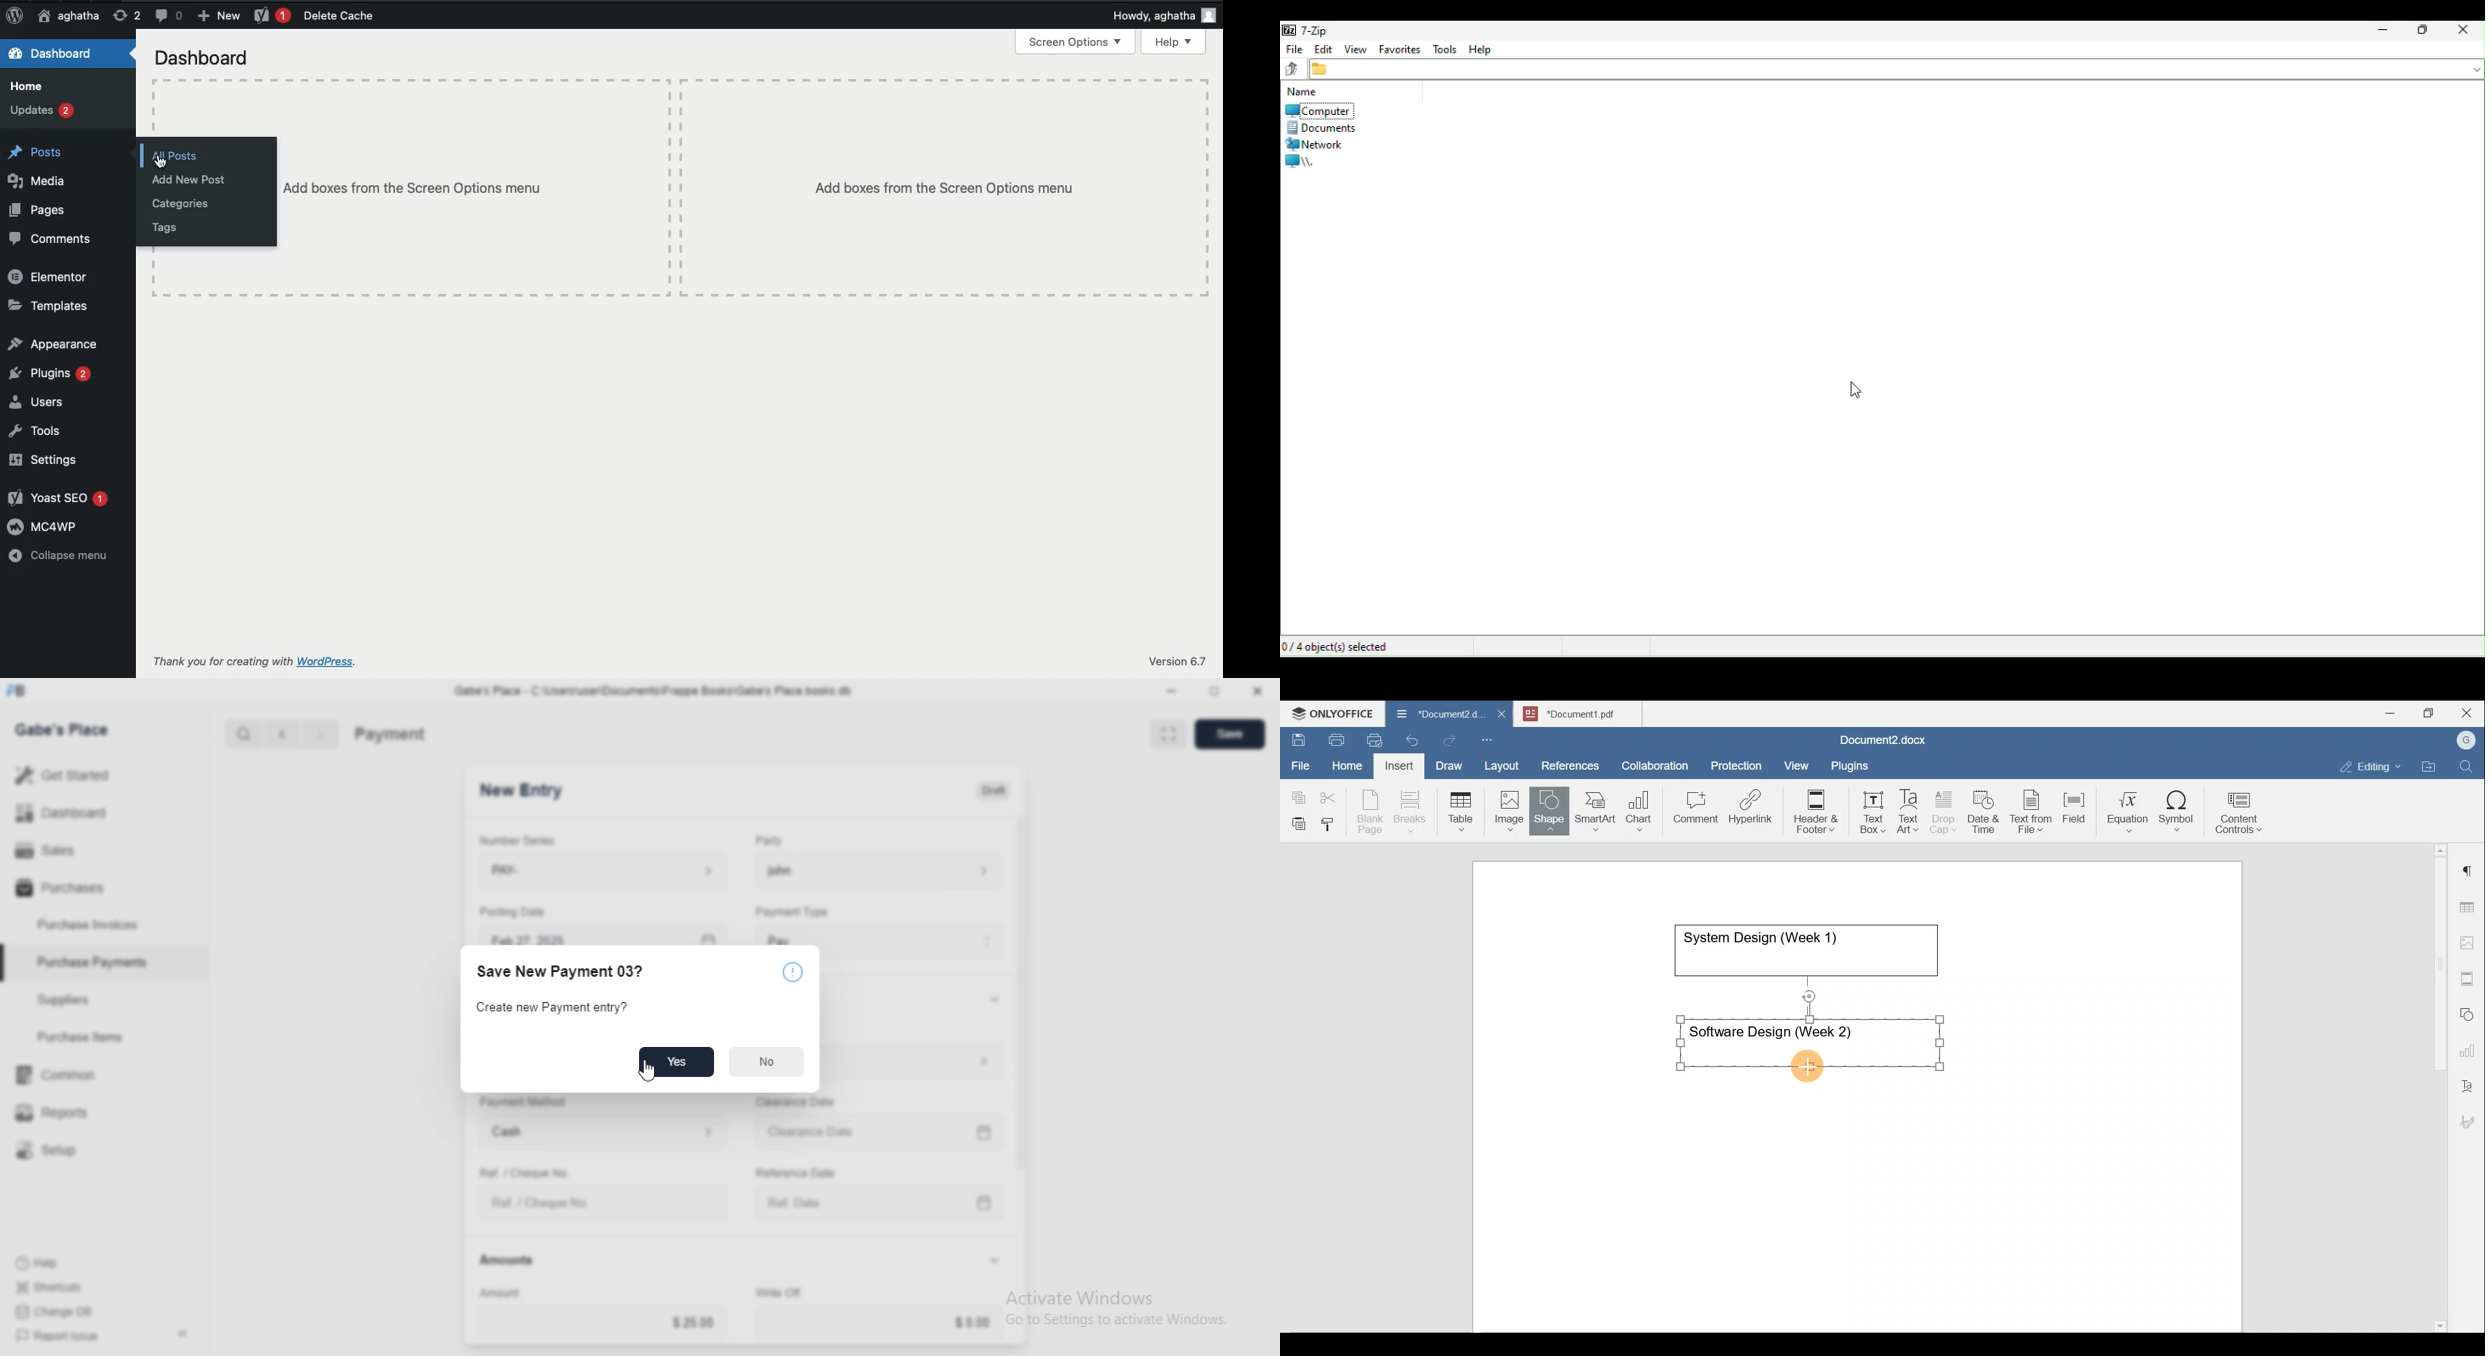 This screenshot has width=2492, height=1372. What do you see at coordinates (792, 971) in the screenshot?
I see `Notice` at bounding box center [792, 971].